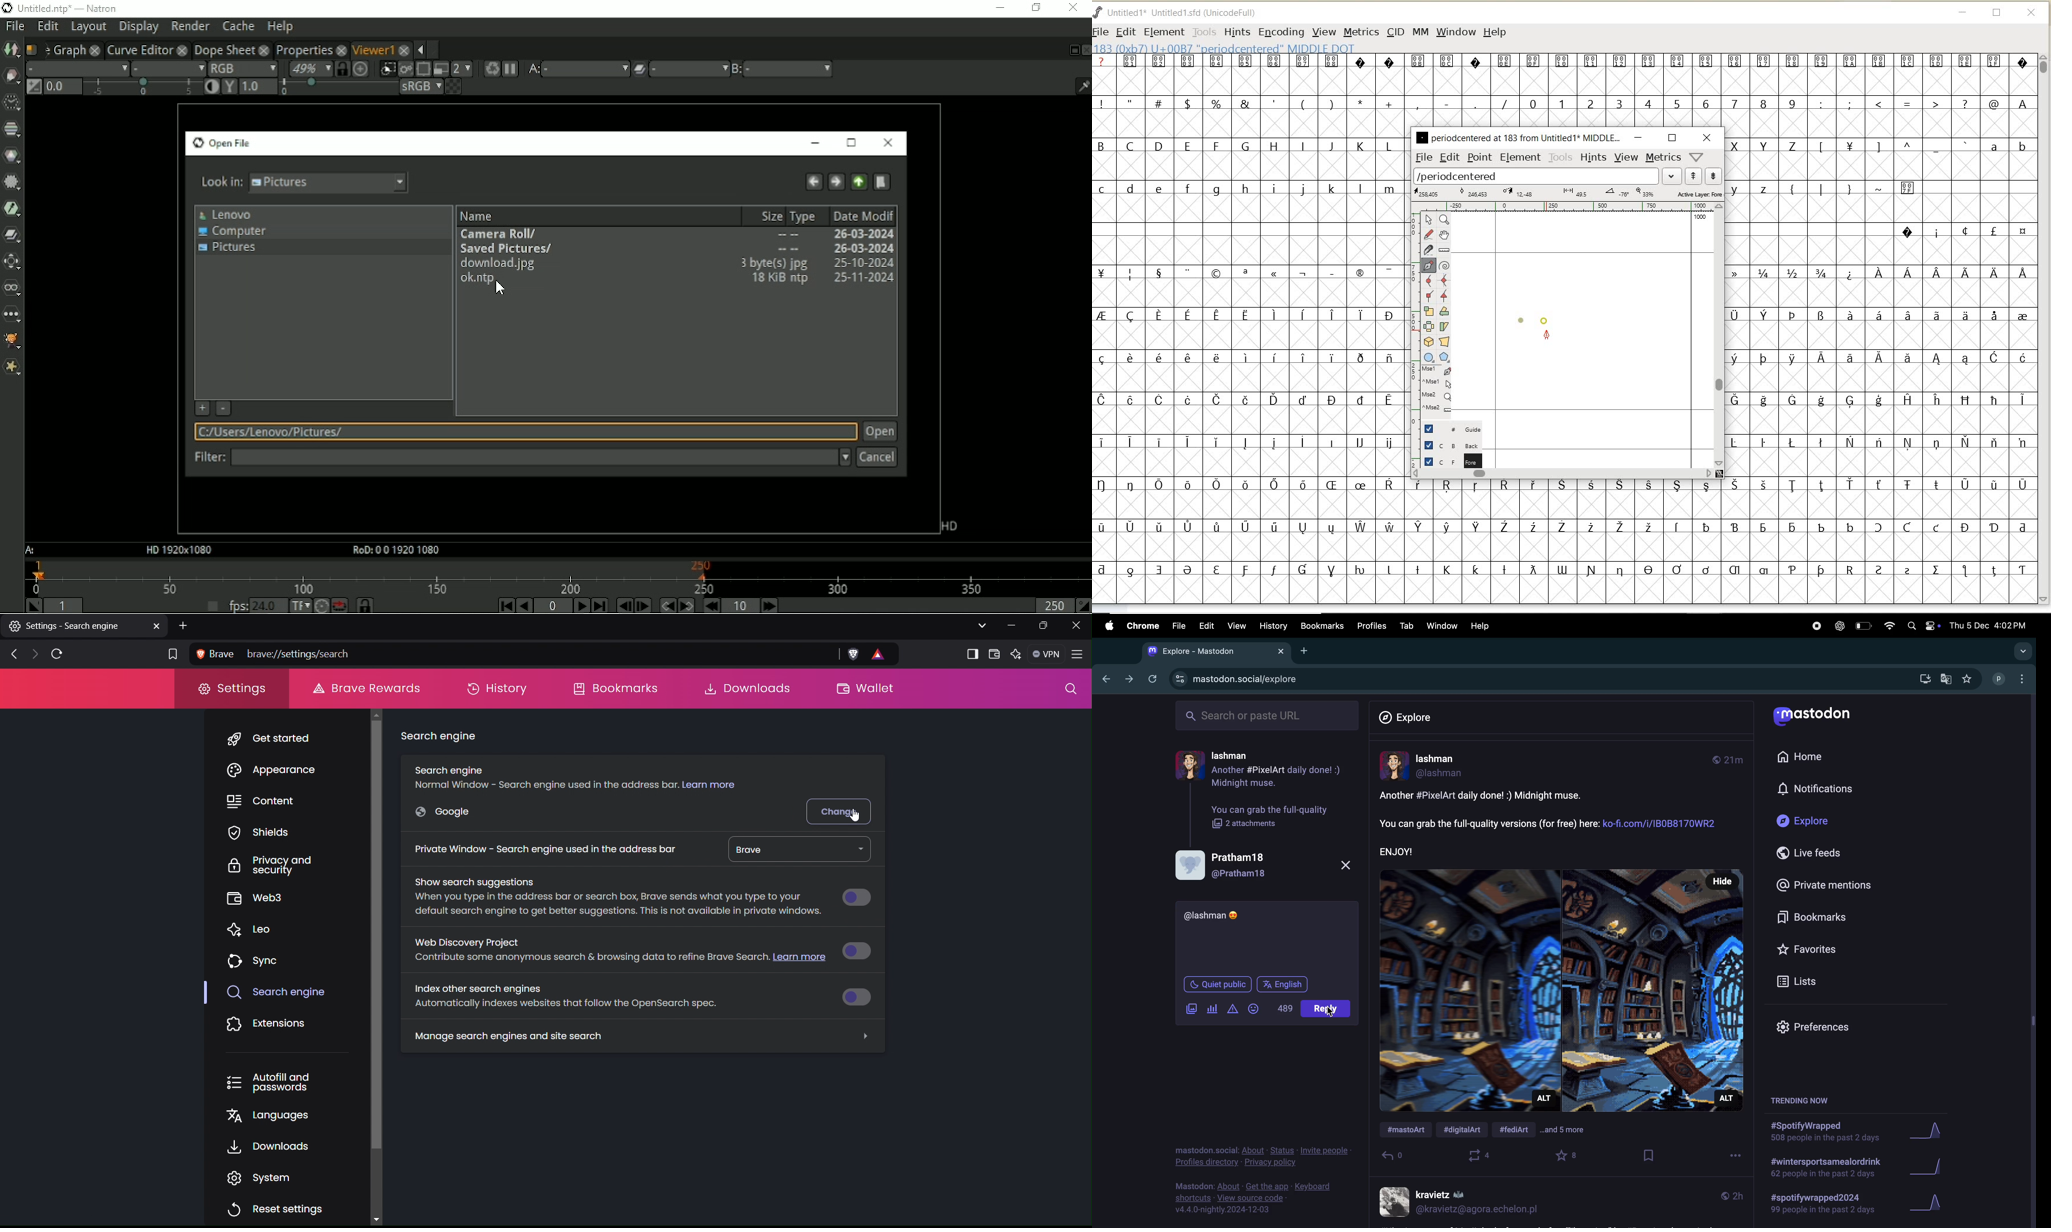 The width and height of the screenshot is (2072, 1232). I want to click on refresh, so click(1154, 679).